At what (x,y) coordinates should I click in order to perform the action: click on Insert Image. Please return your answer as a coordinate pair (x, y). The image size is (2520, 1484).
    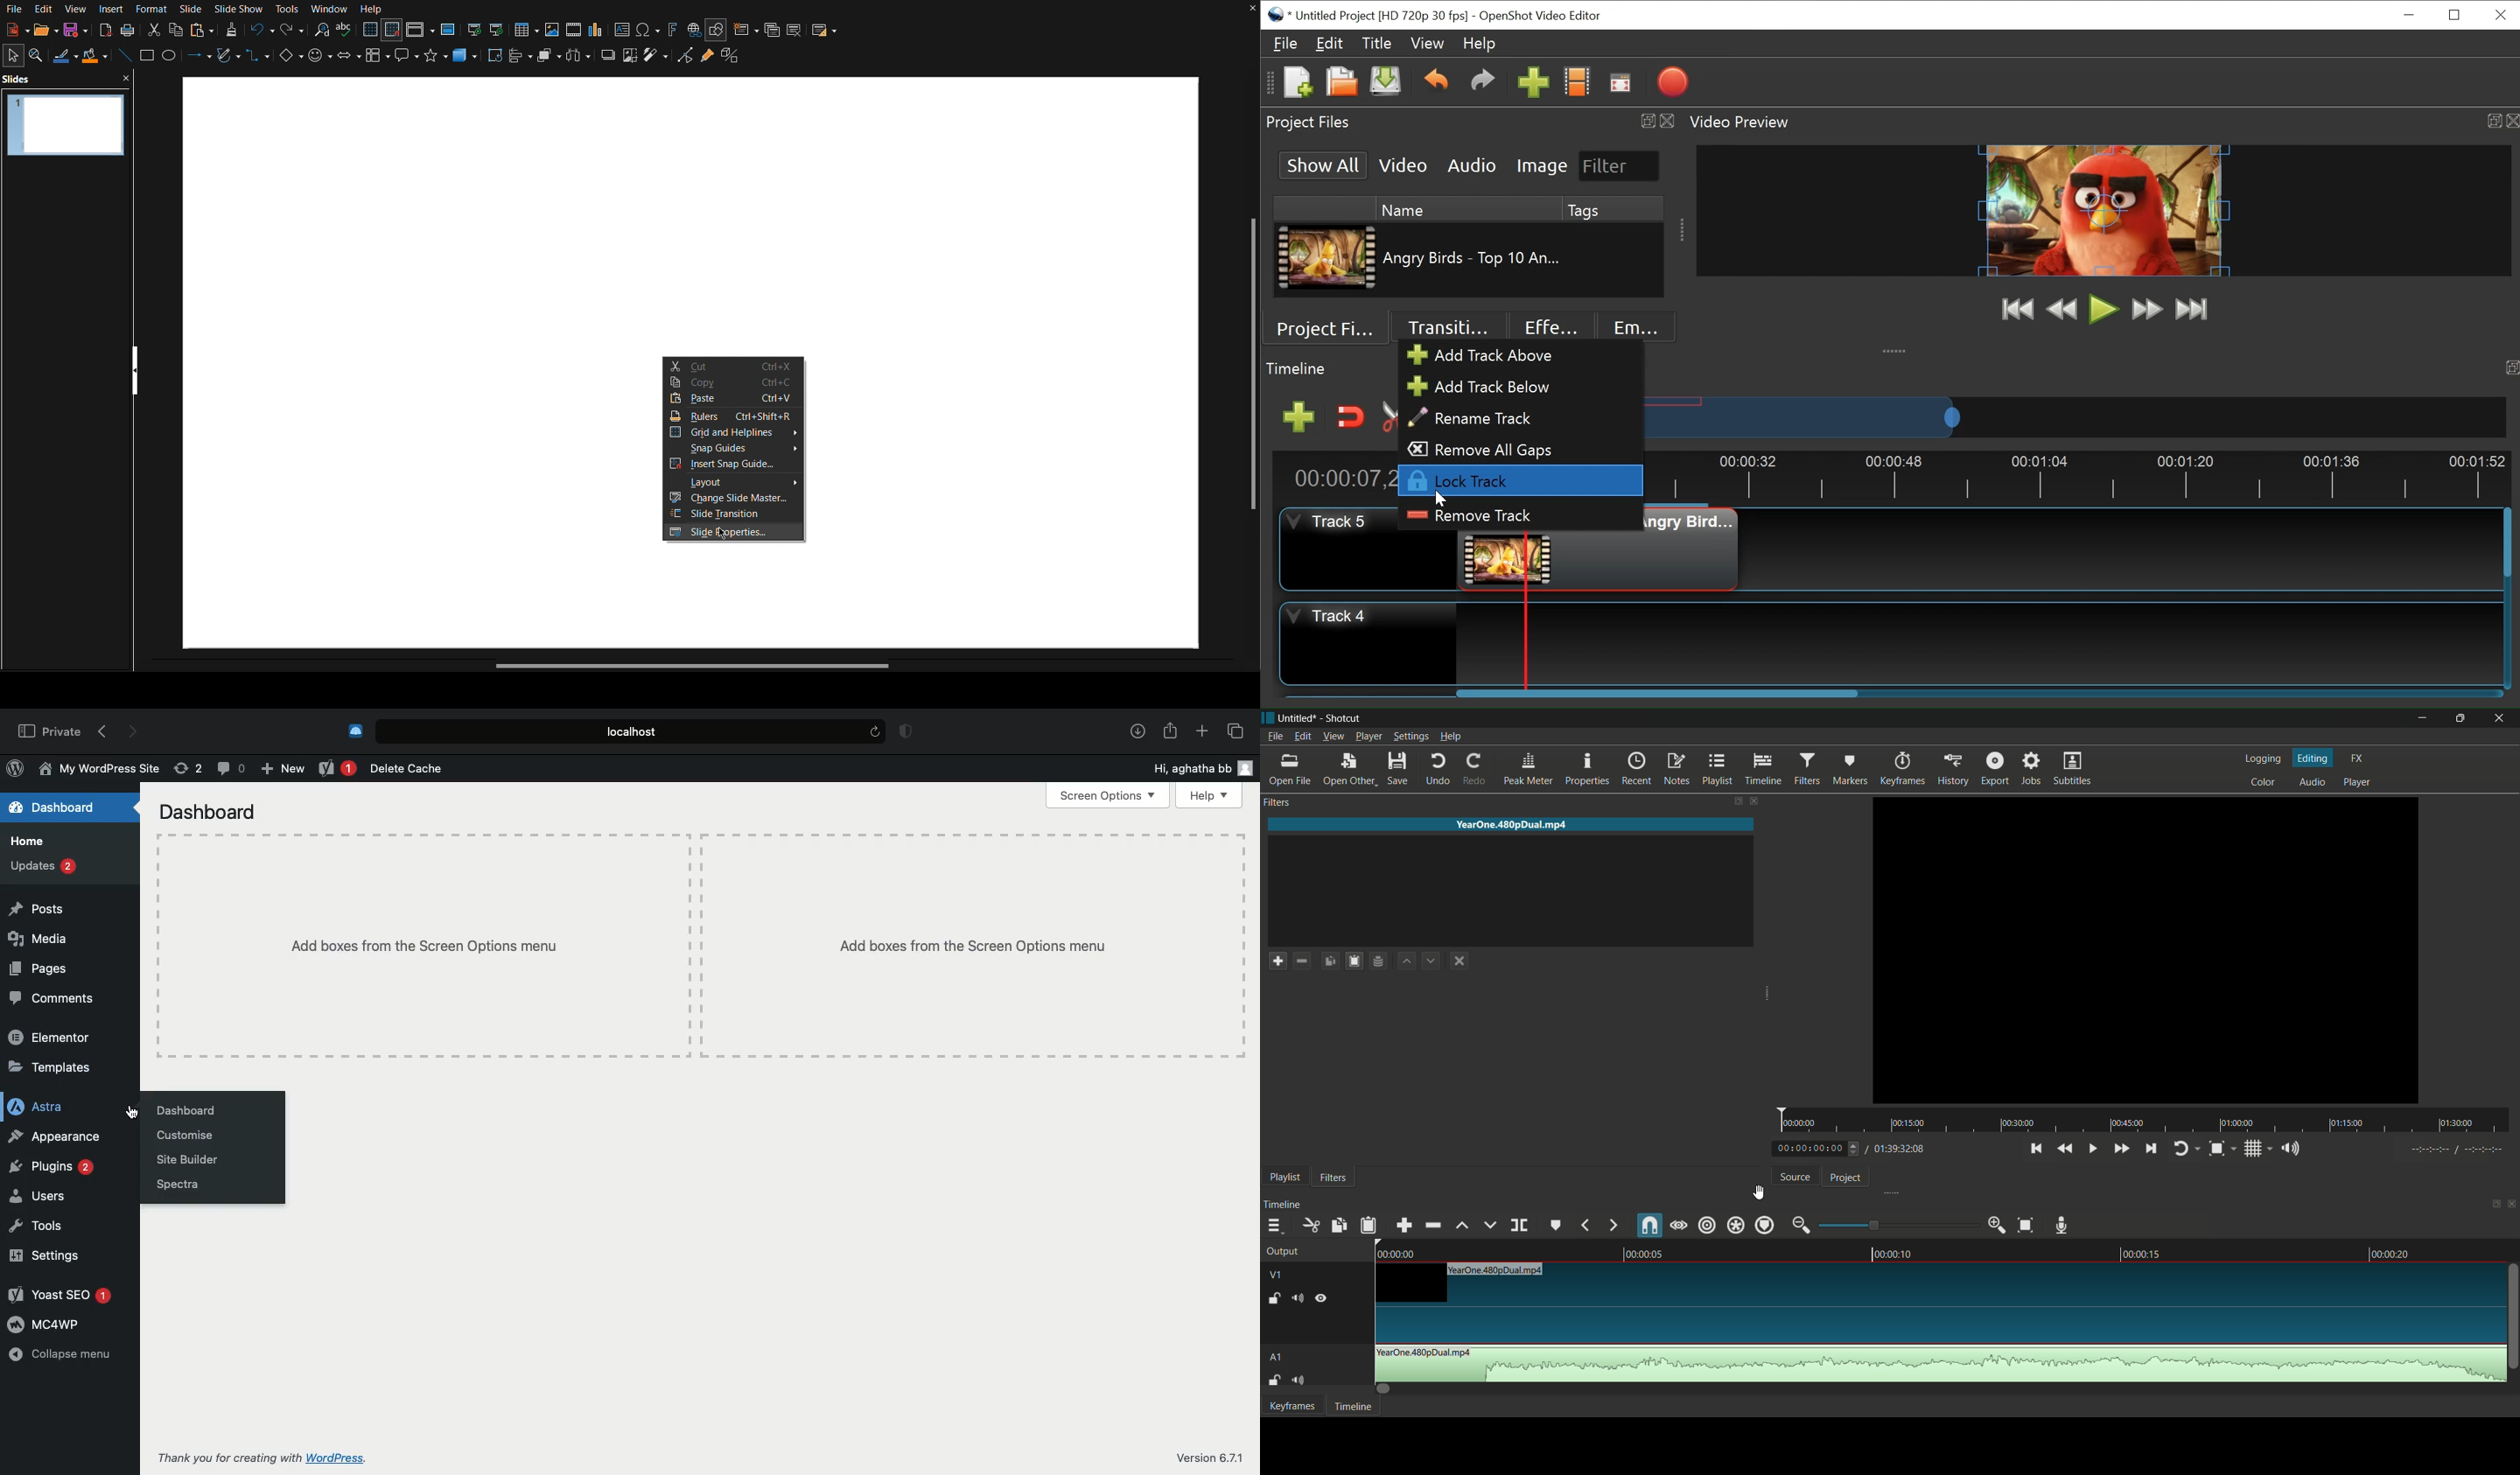
    Looking at the image, I should click on (554, 28).